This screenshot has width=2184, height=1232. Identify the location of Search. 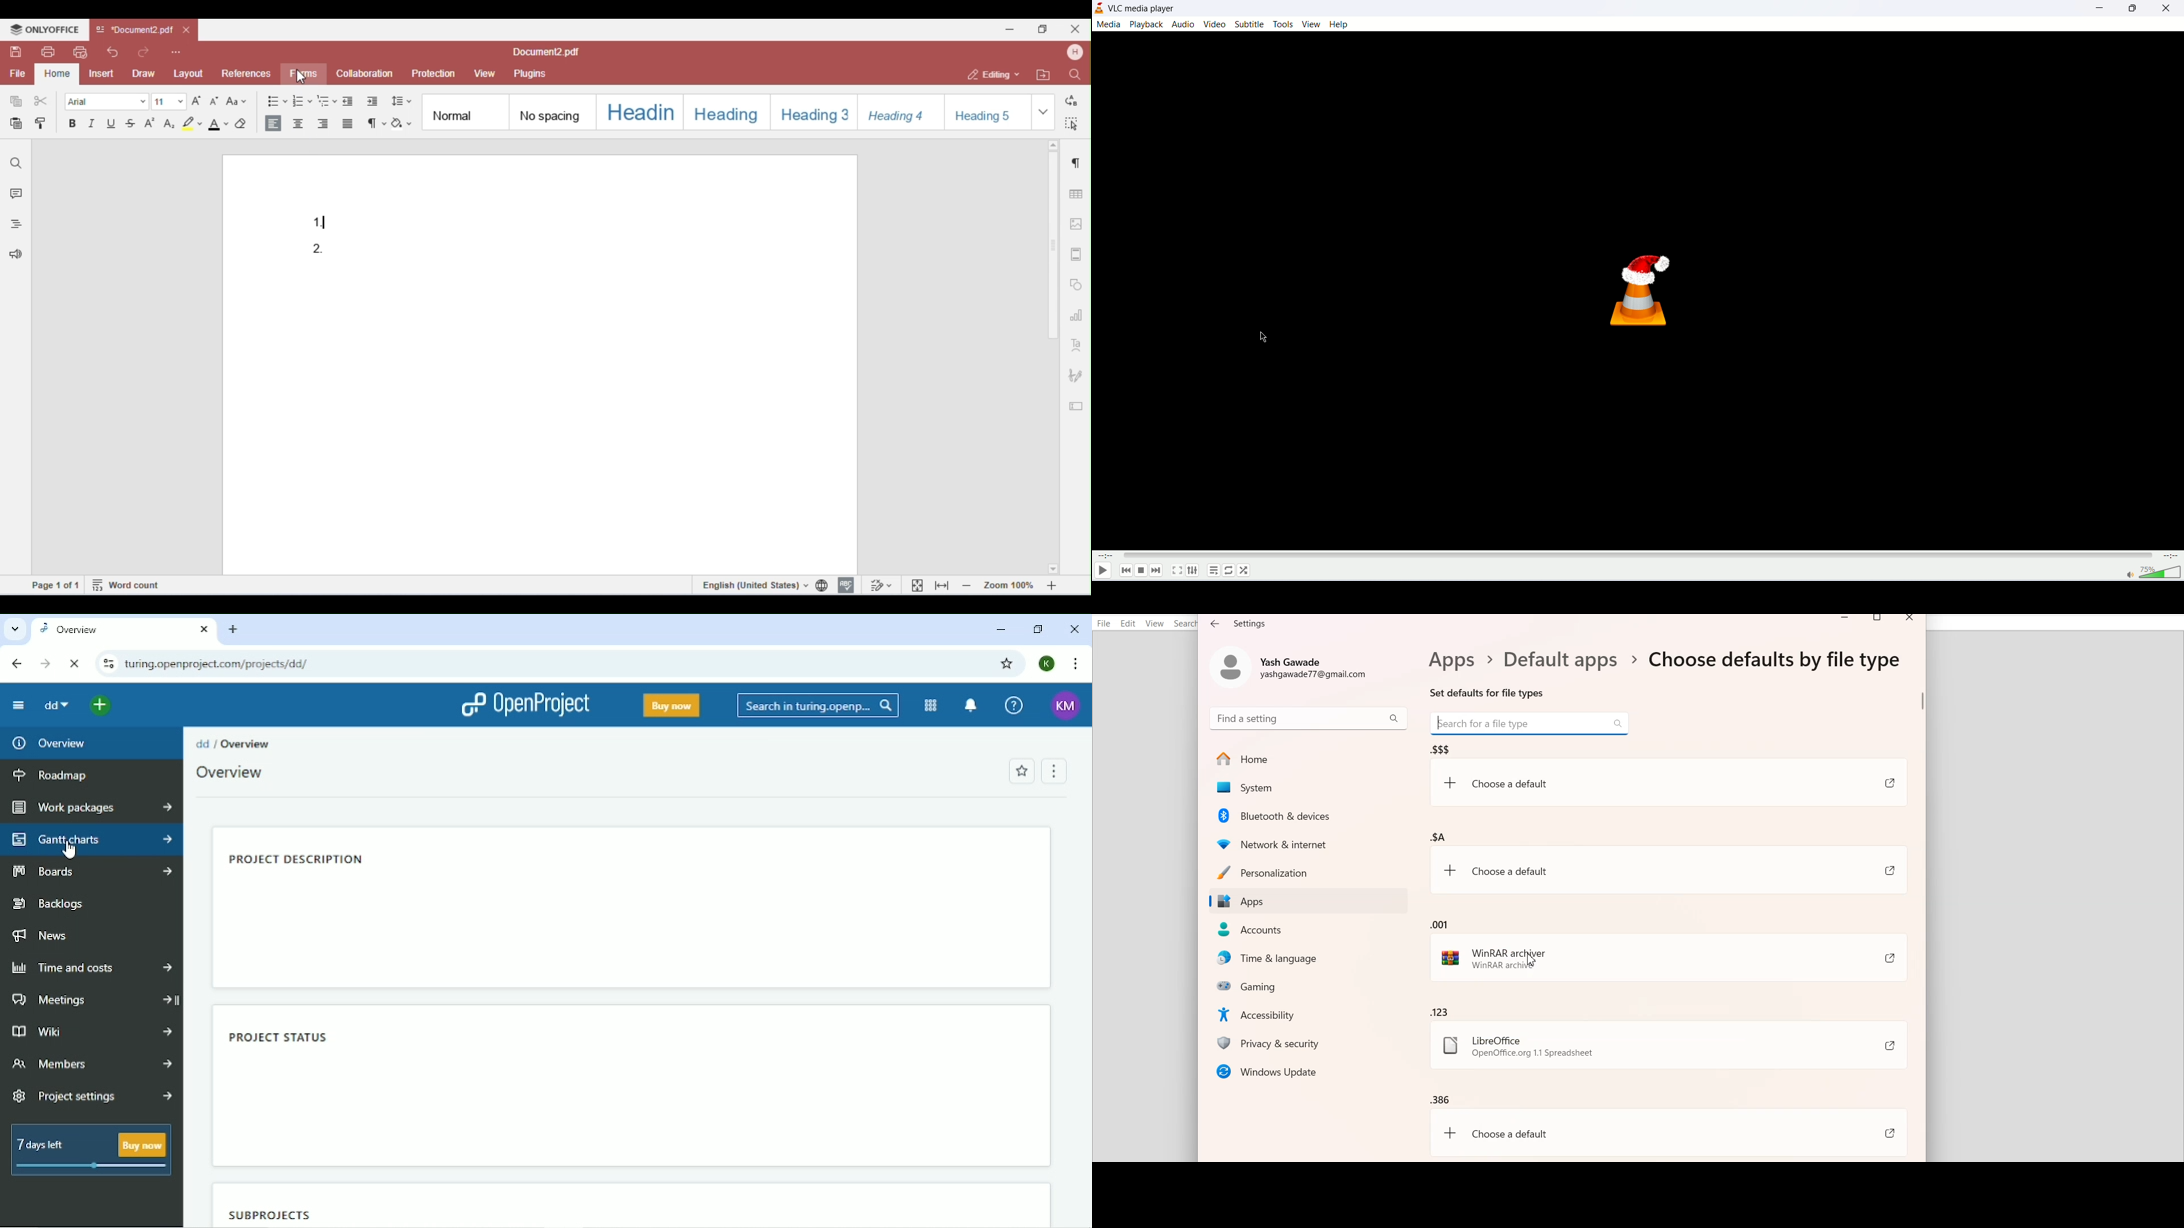
(1529, 724).